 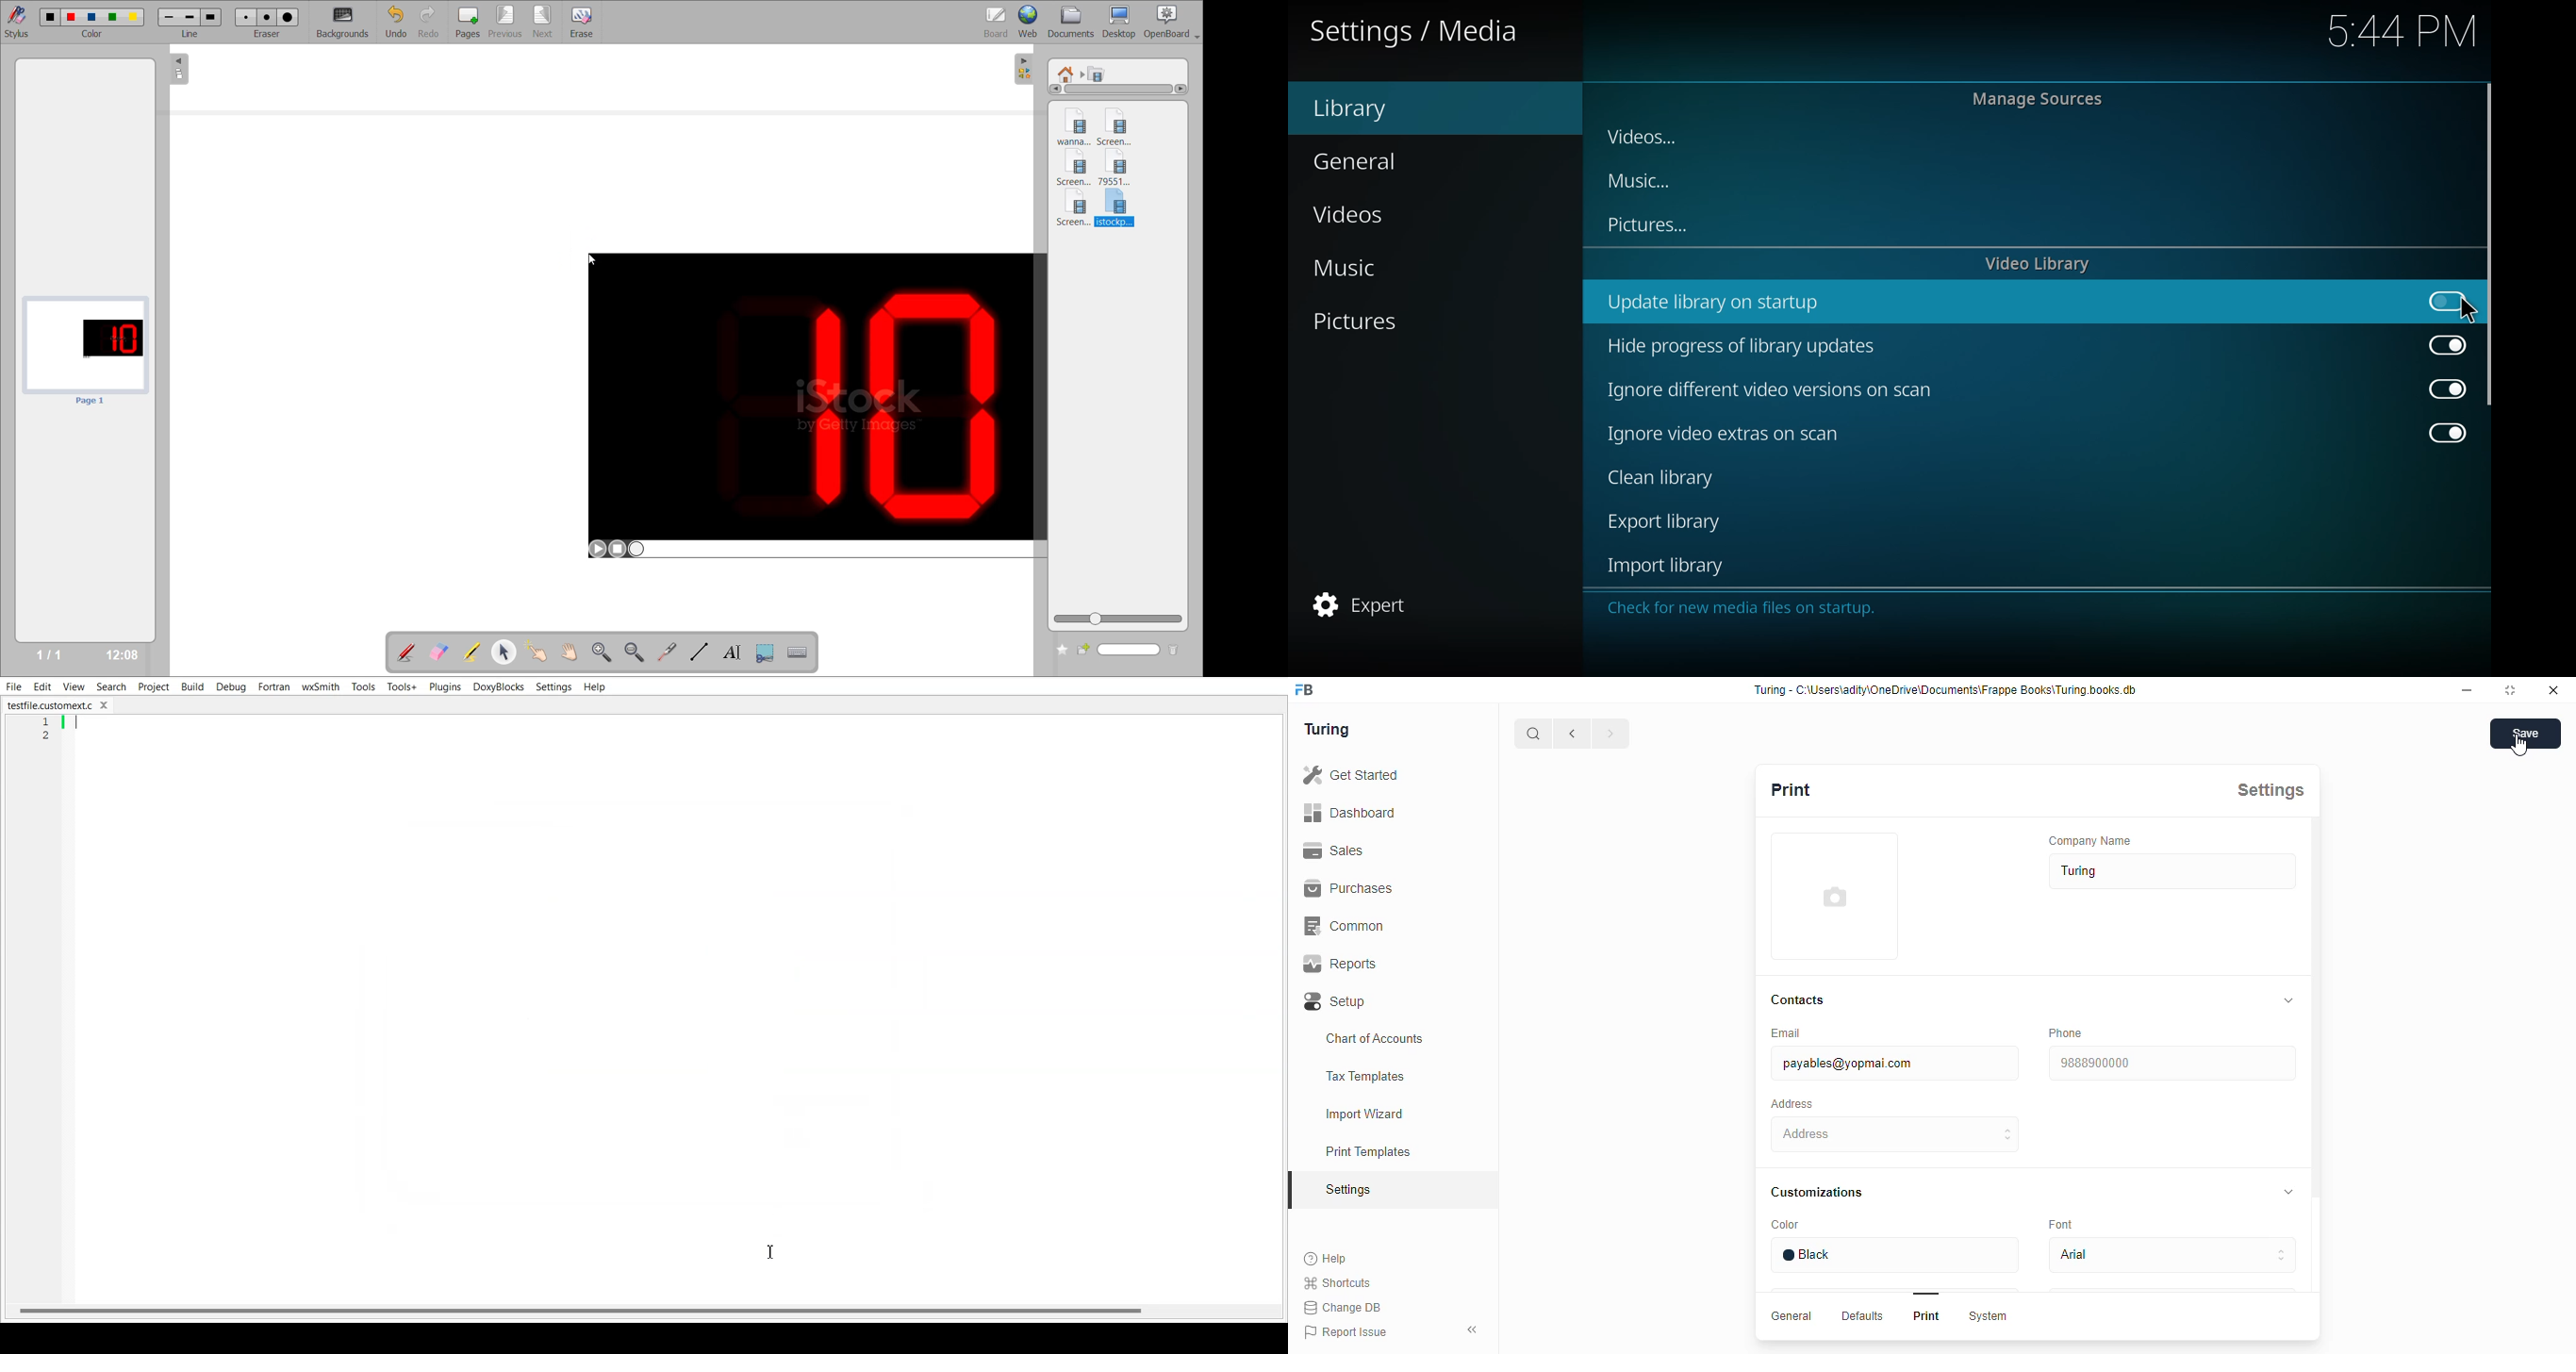 What do you see at coordinates (2035, 99) in the screenshot?
I see `manage sources` at bounding box center [2035, 99].